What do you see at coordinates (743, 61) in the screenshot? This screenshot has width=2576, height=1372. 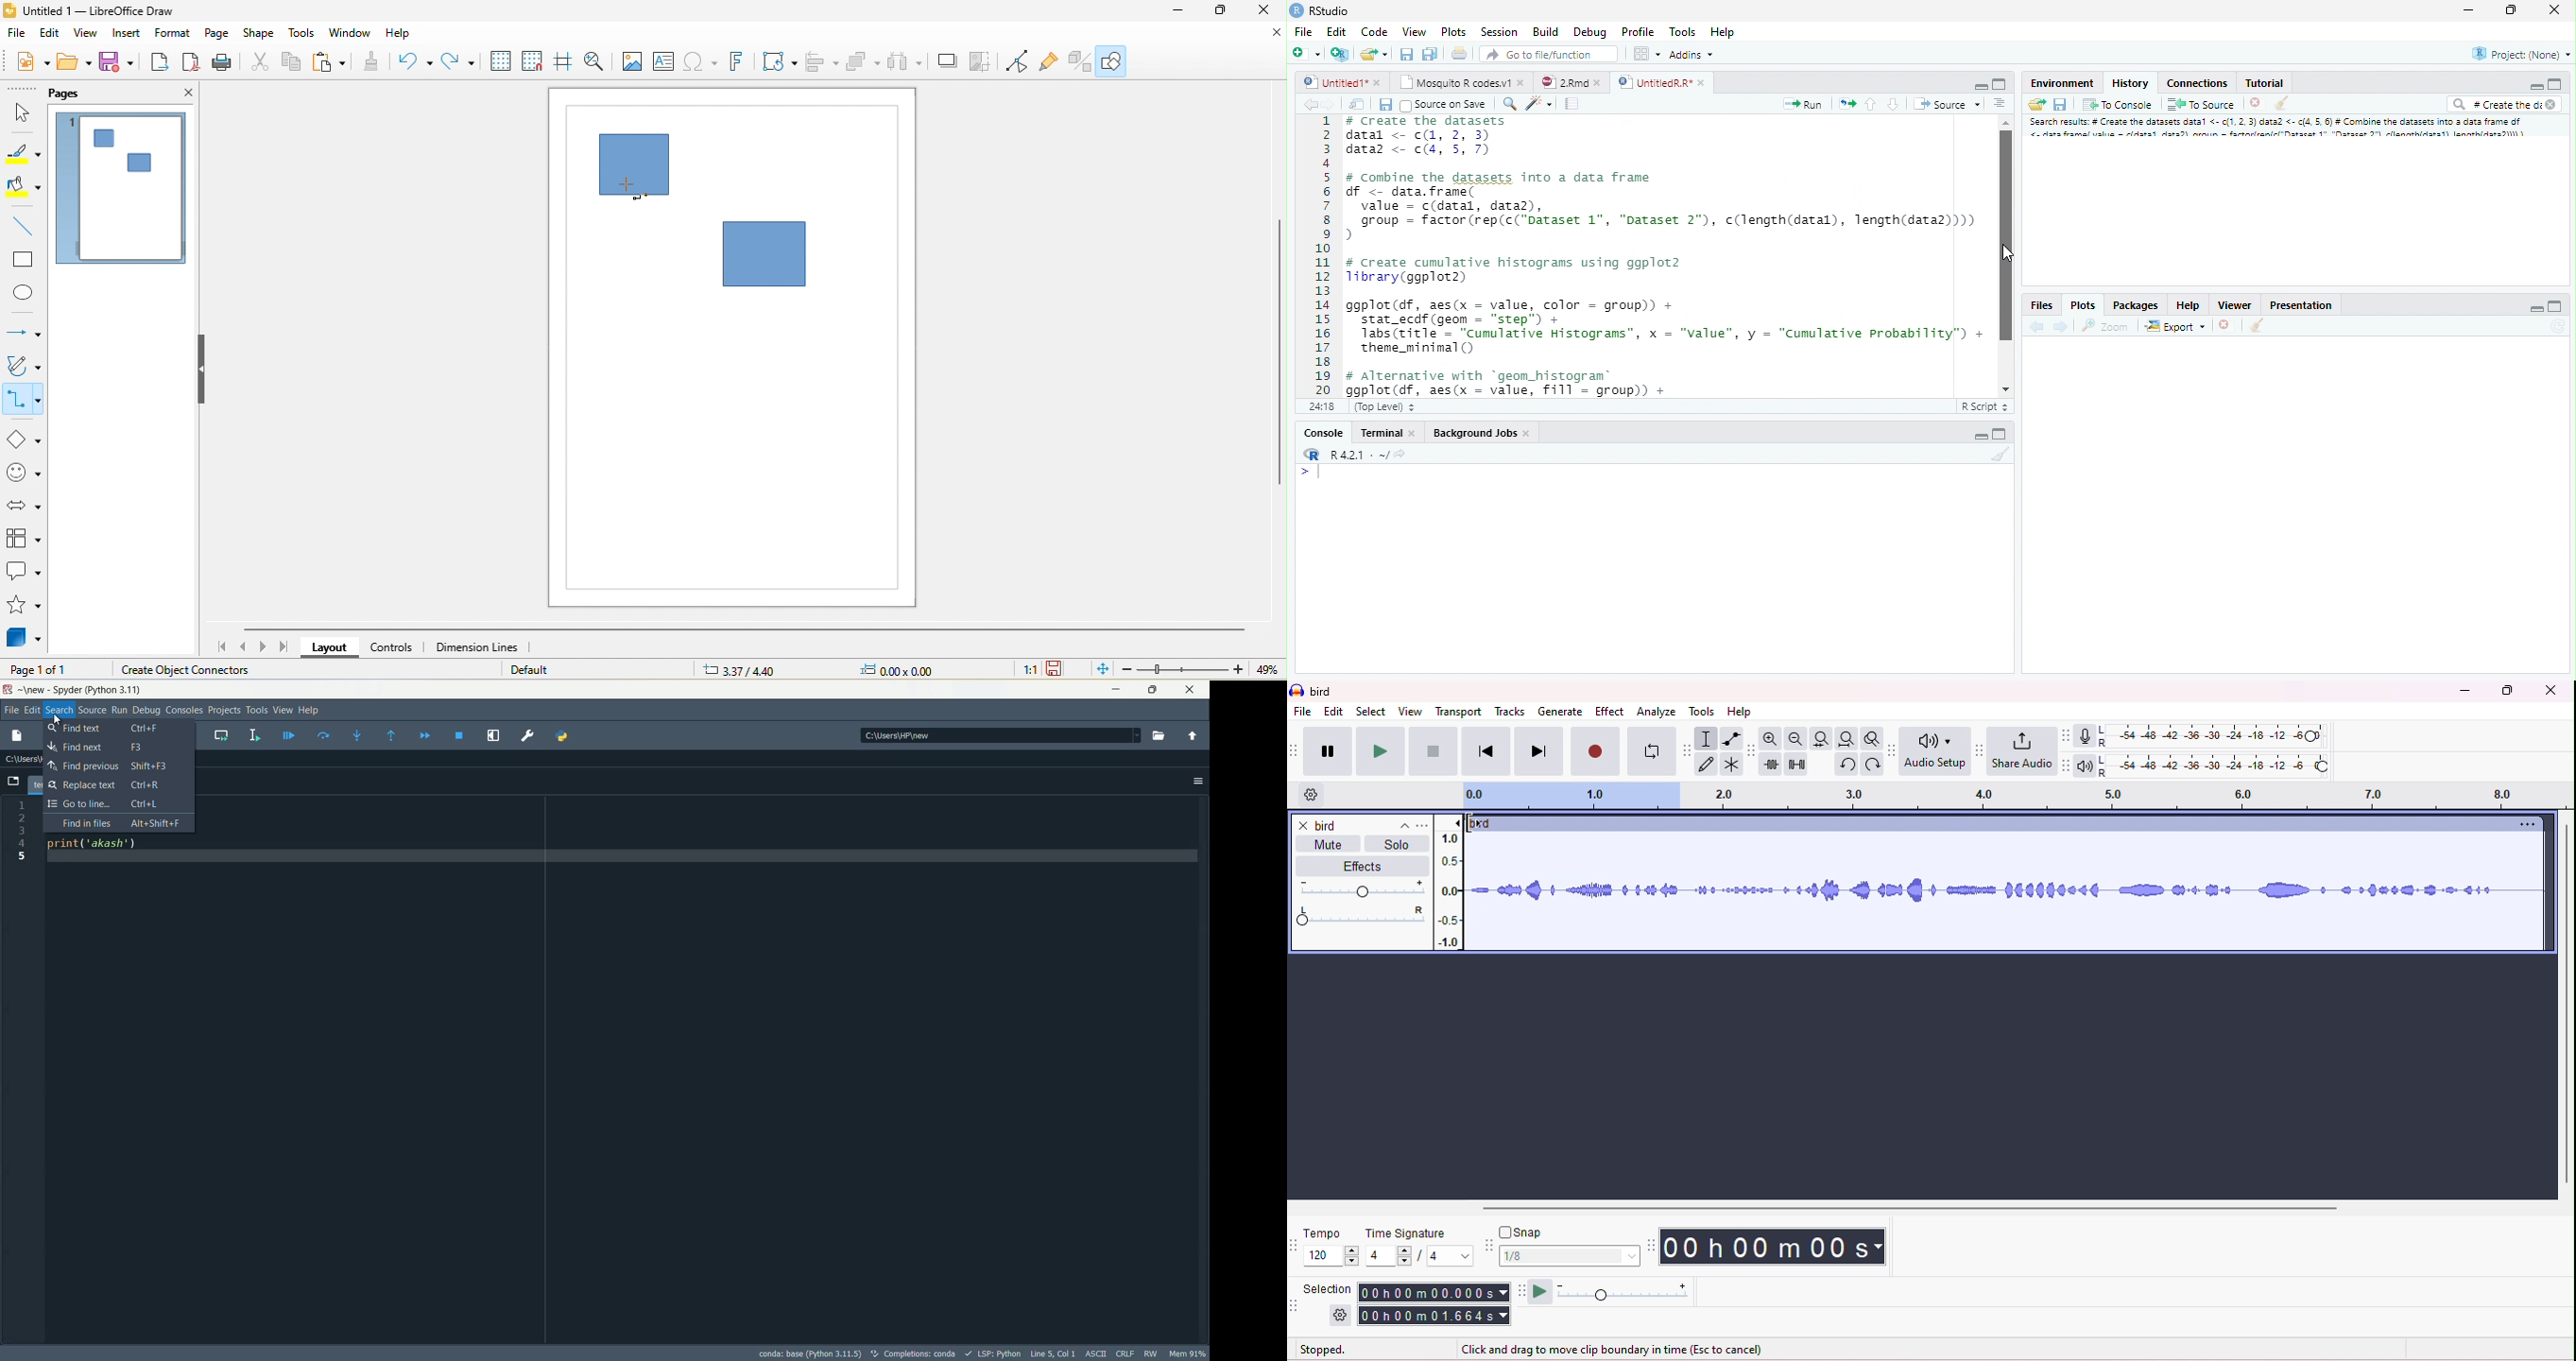 I see `fontwork text` at bounding box center [743, 61].